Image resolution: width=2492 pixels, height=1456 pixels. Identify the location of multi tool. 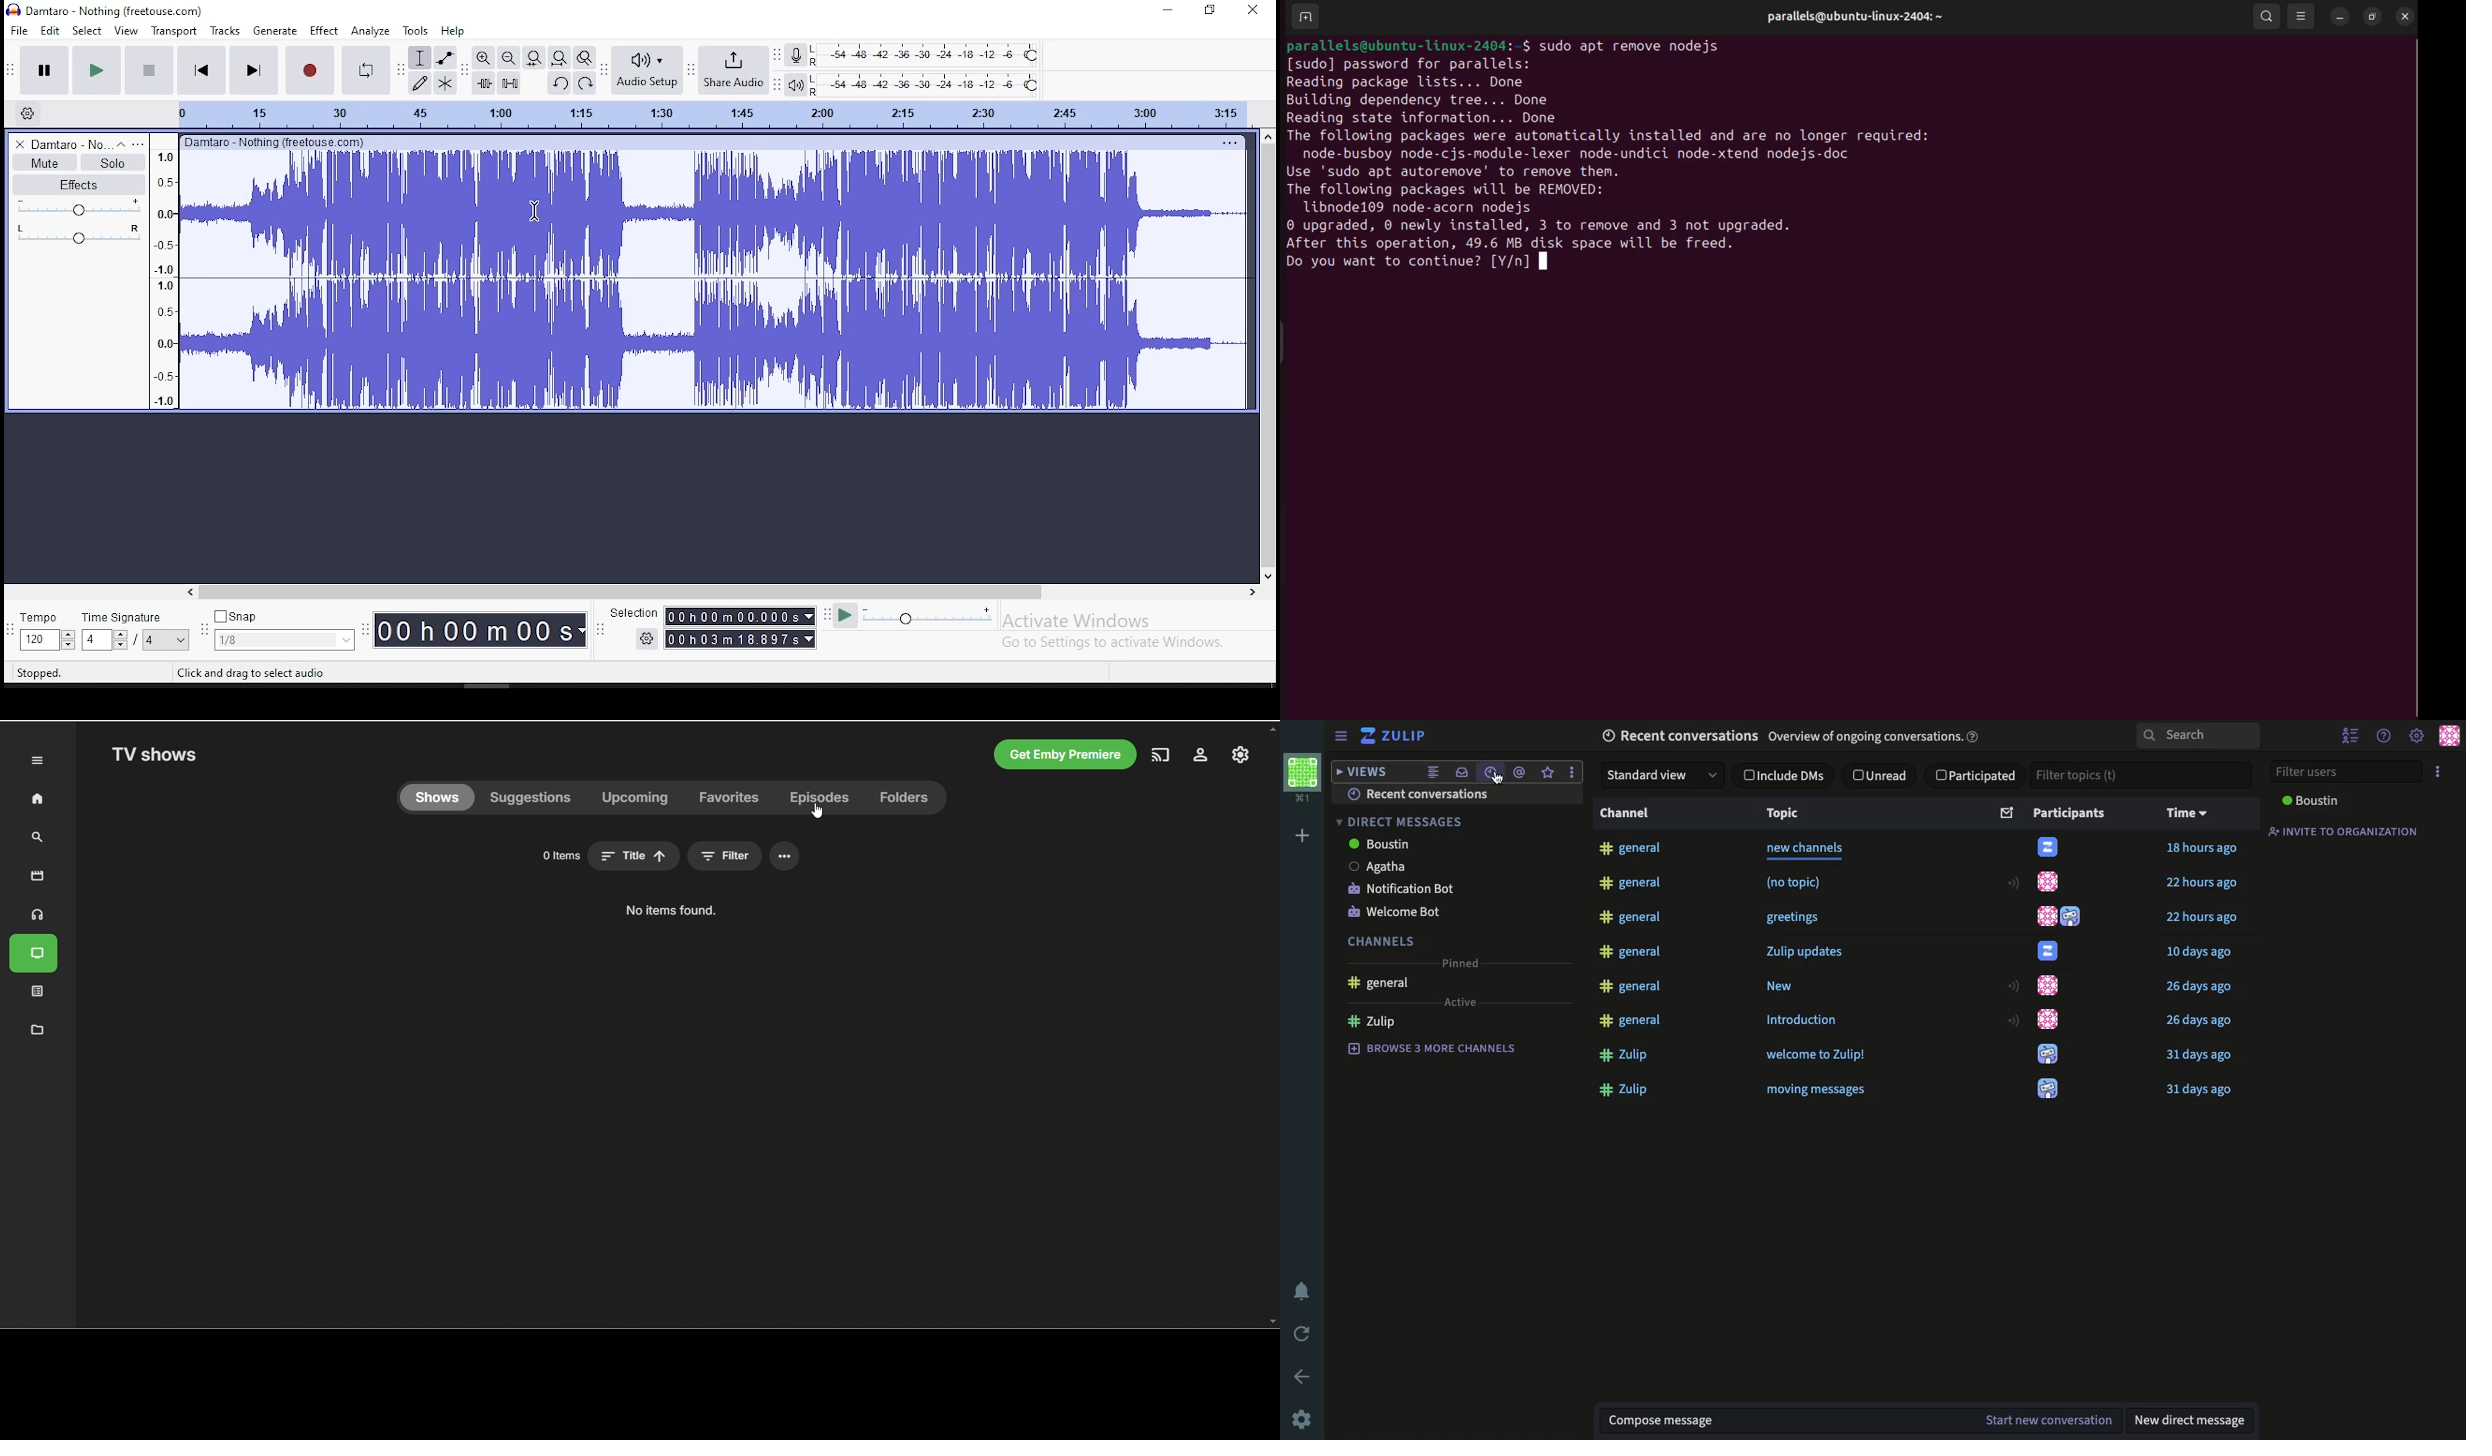
(447, 82).